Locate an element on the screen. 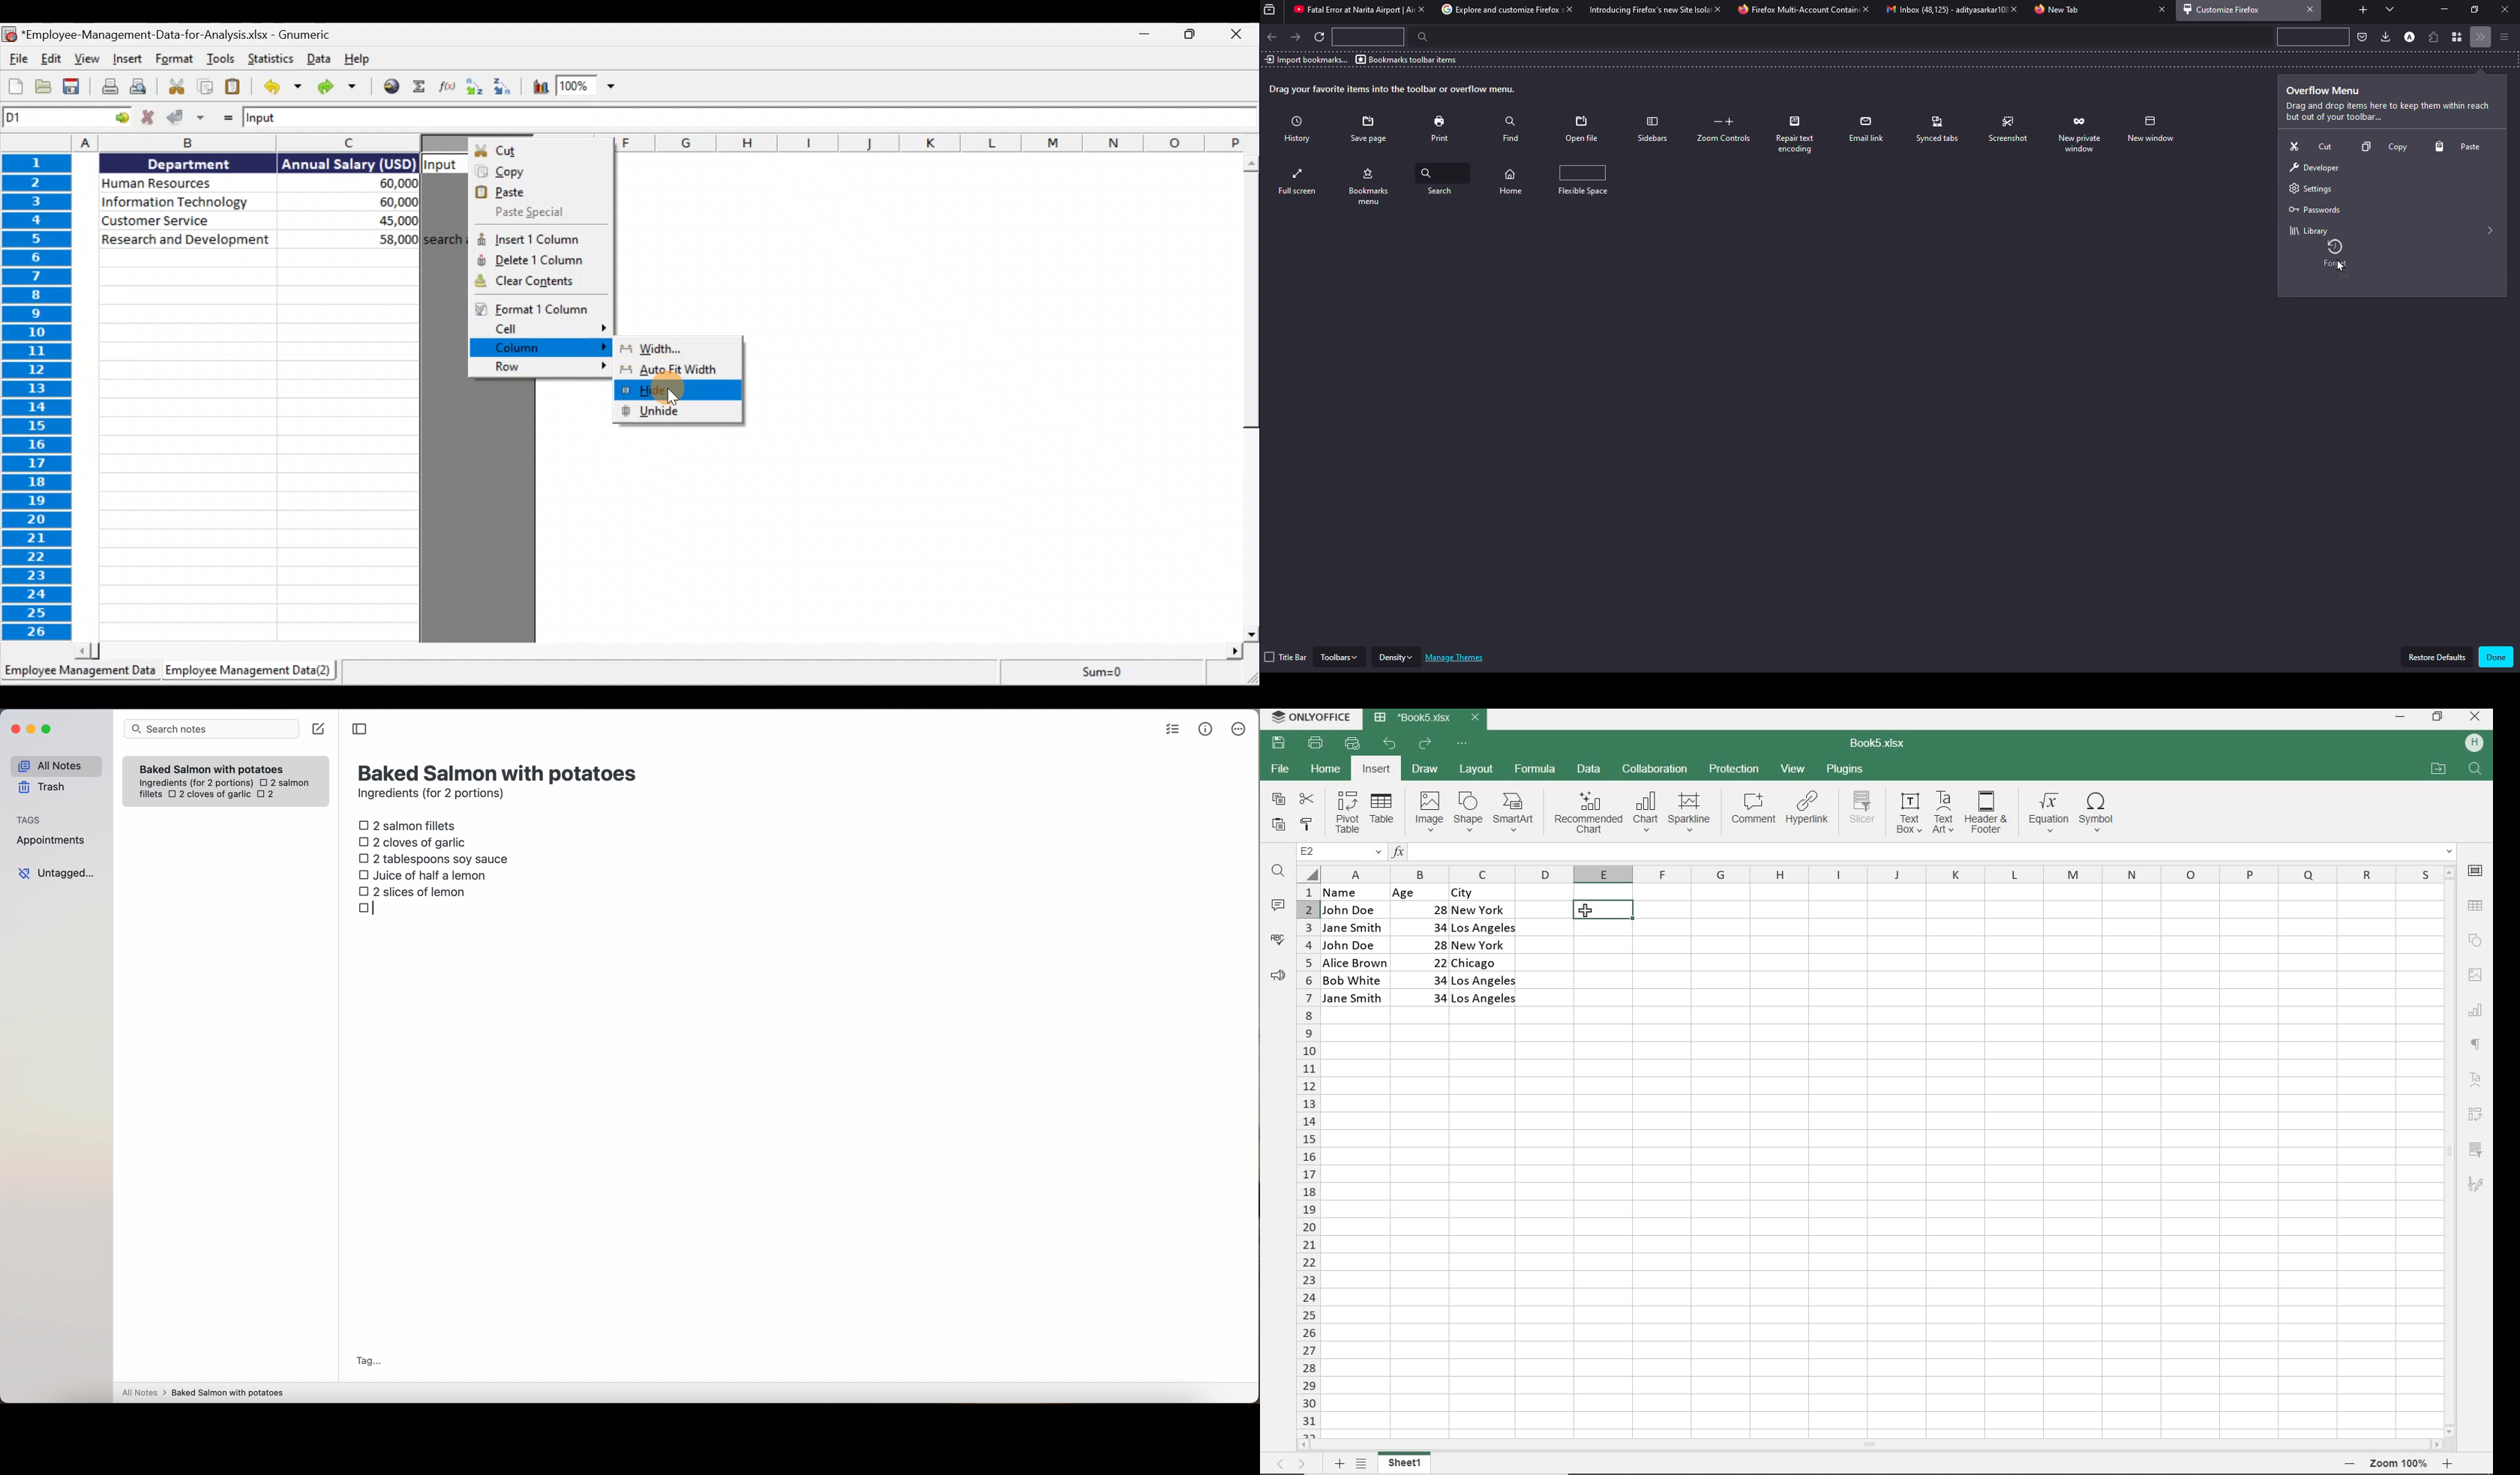  flexible is located at coordinates (1596, 180).